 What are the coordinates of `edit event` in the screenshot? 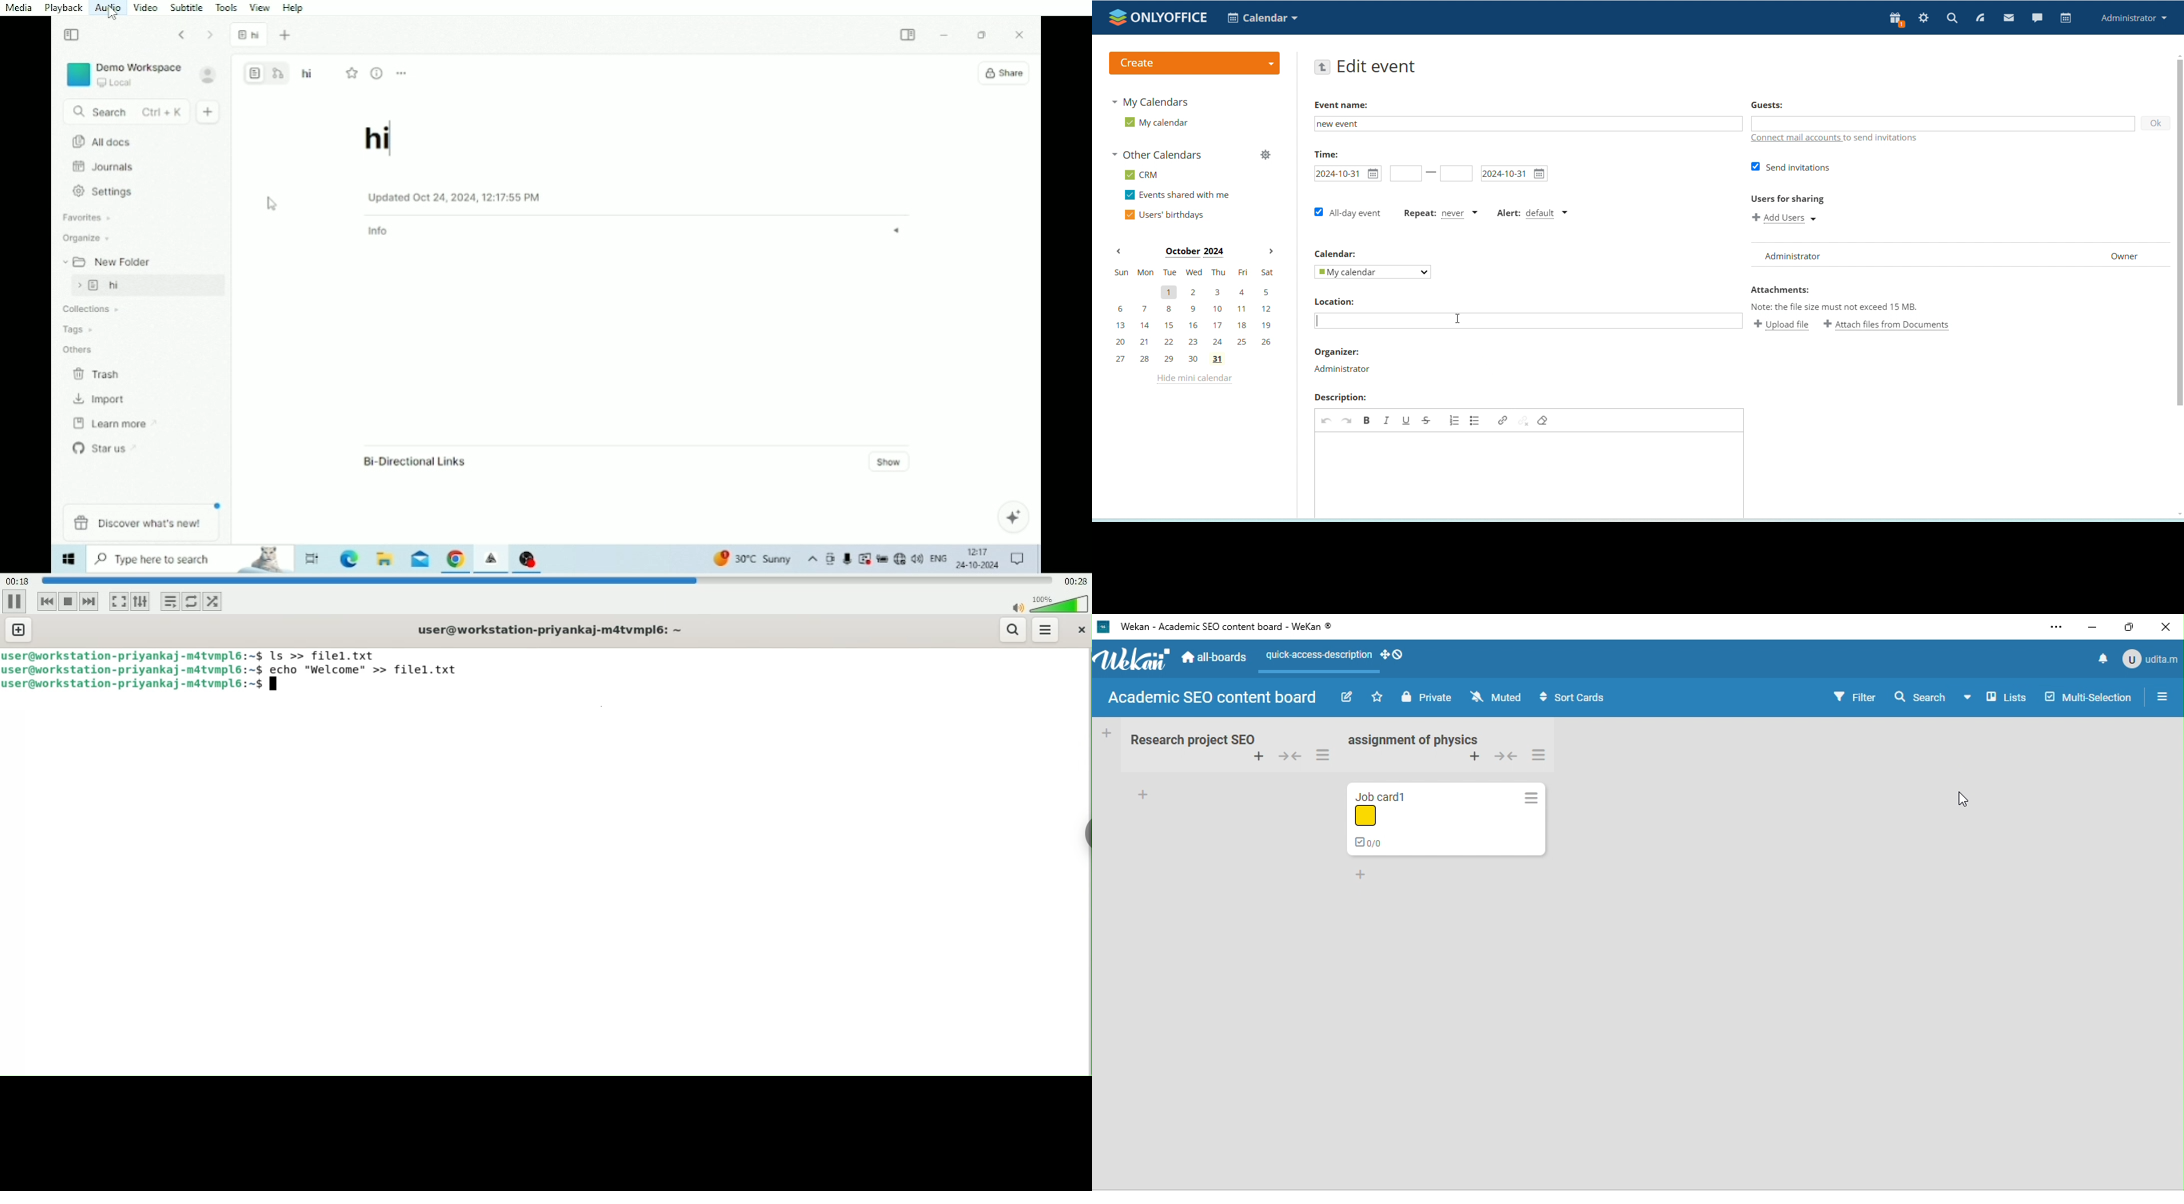 It's located at (1378, 68).